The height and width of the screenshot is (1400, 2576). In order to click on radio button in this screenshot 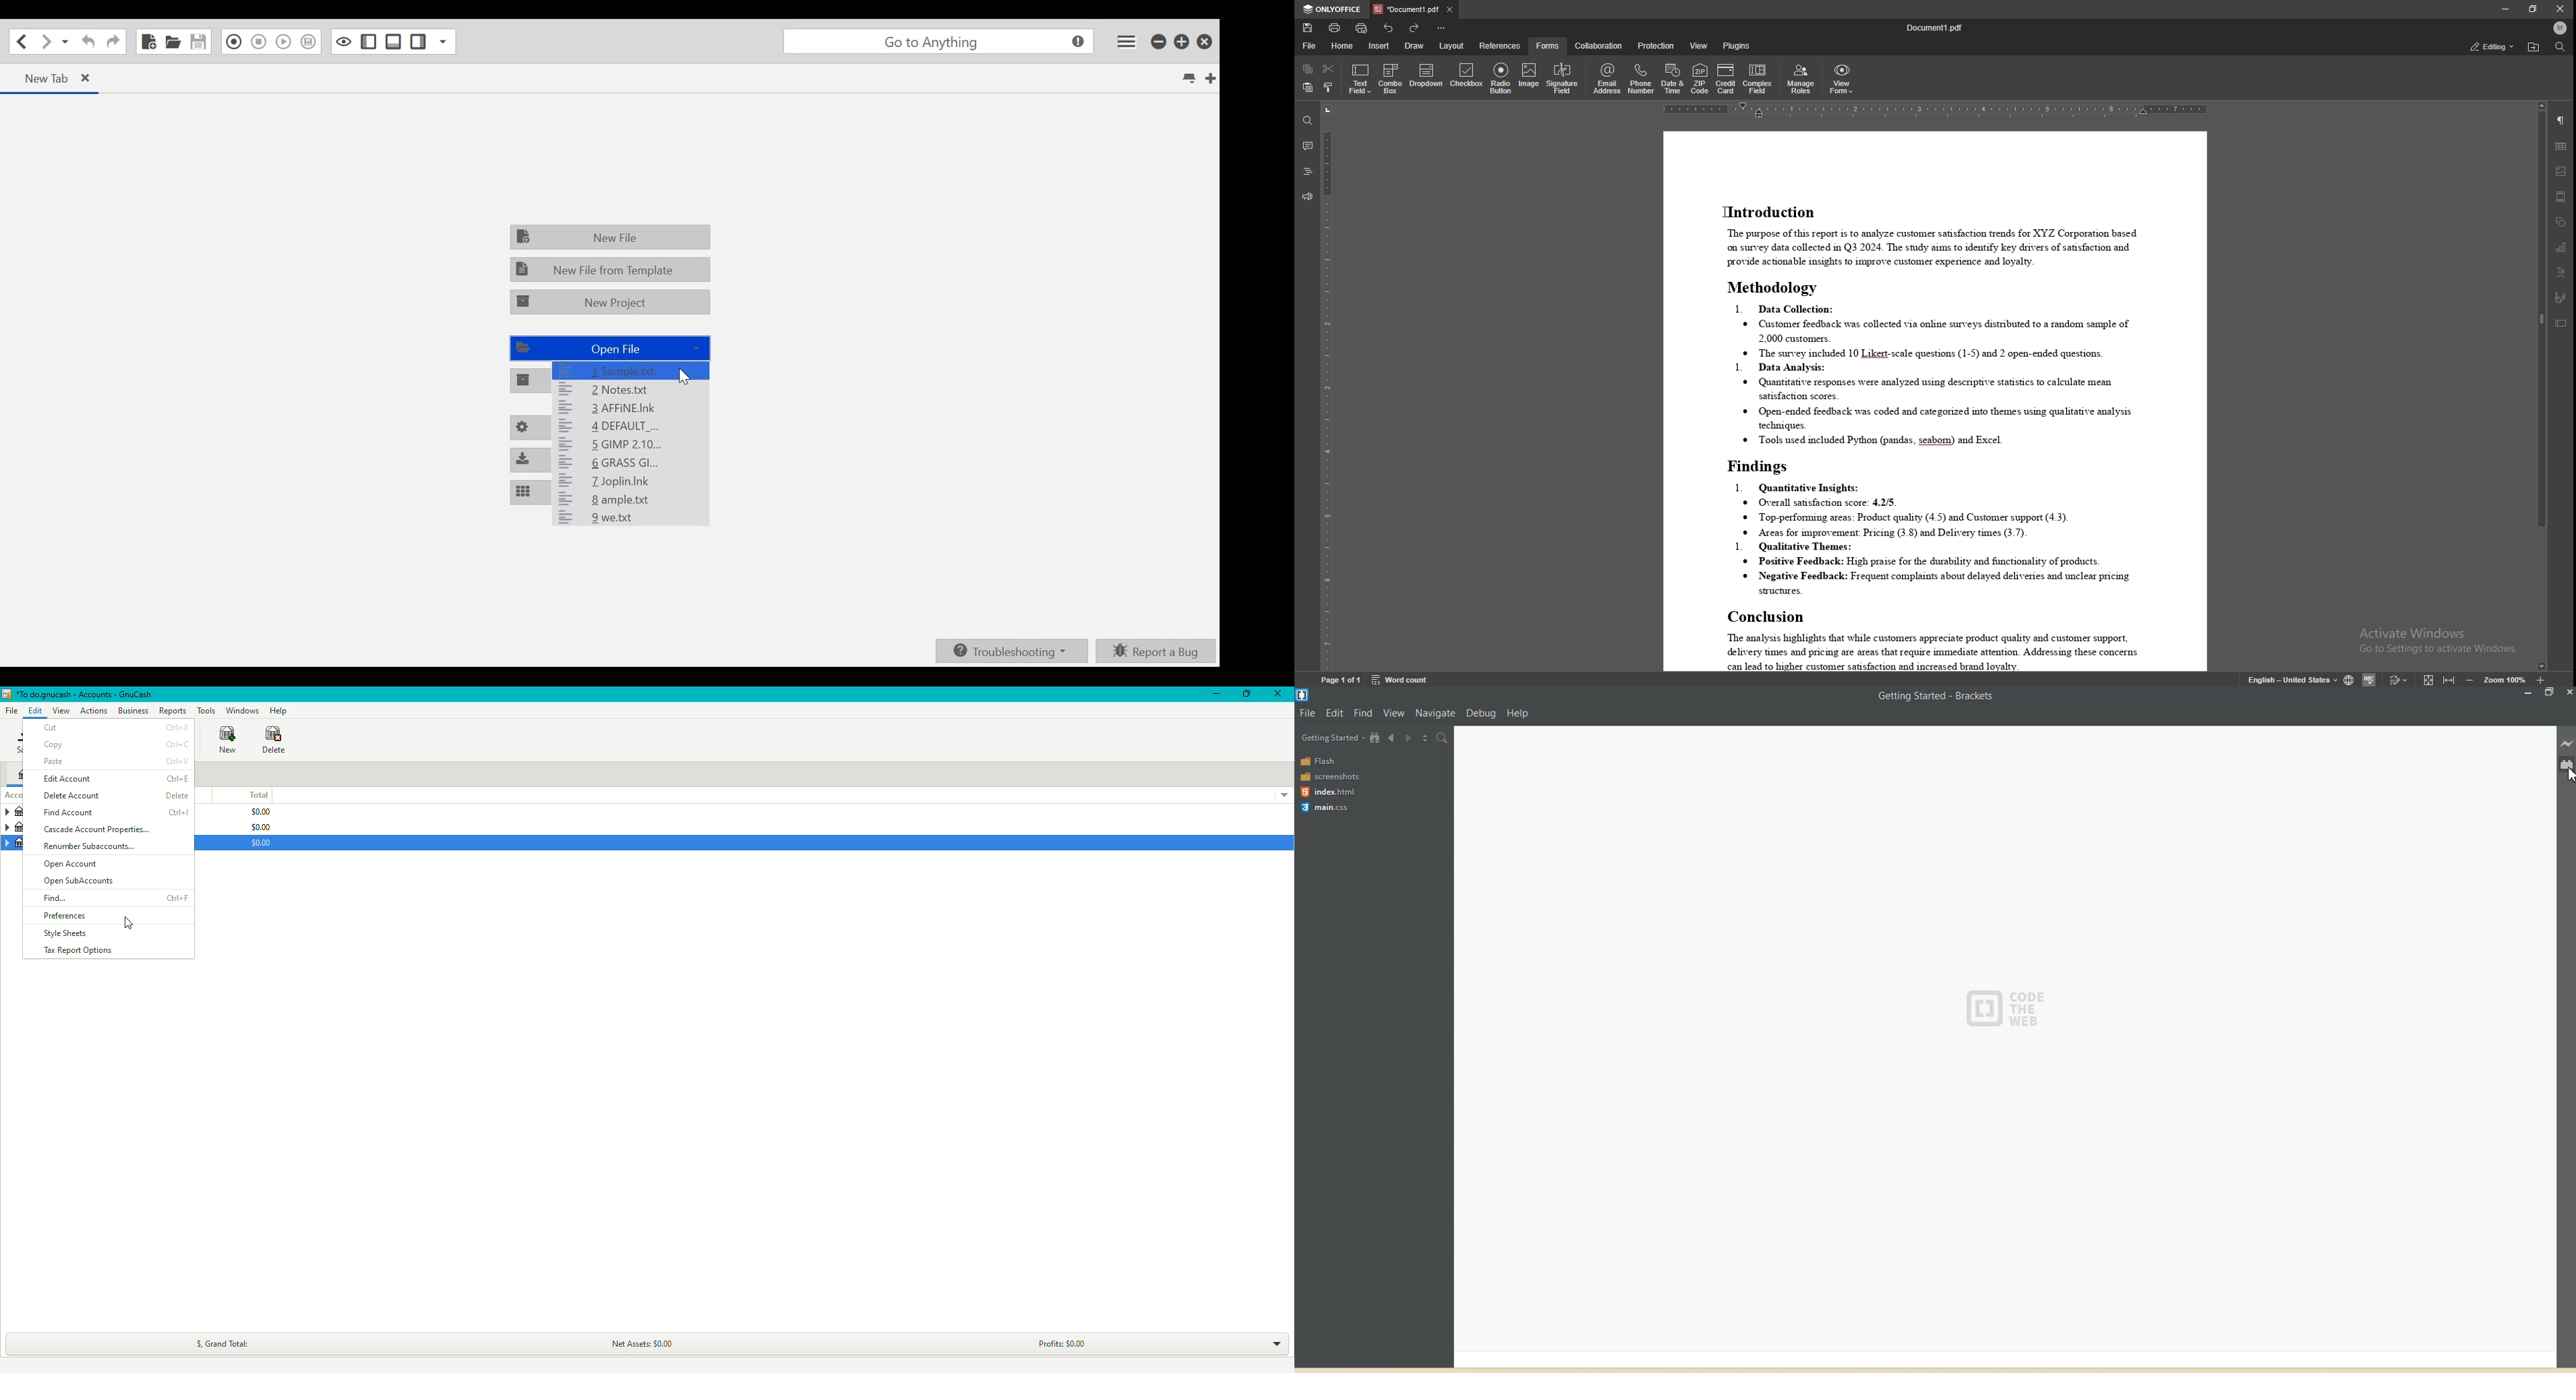, I will do `click(1502, 79)`.